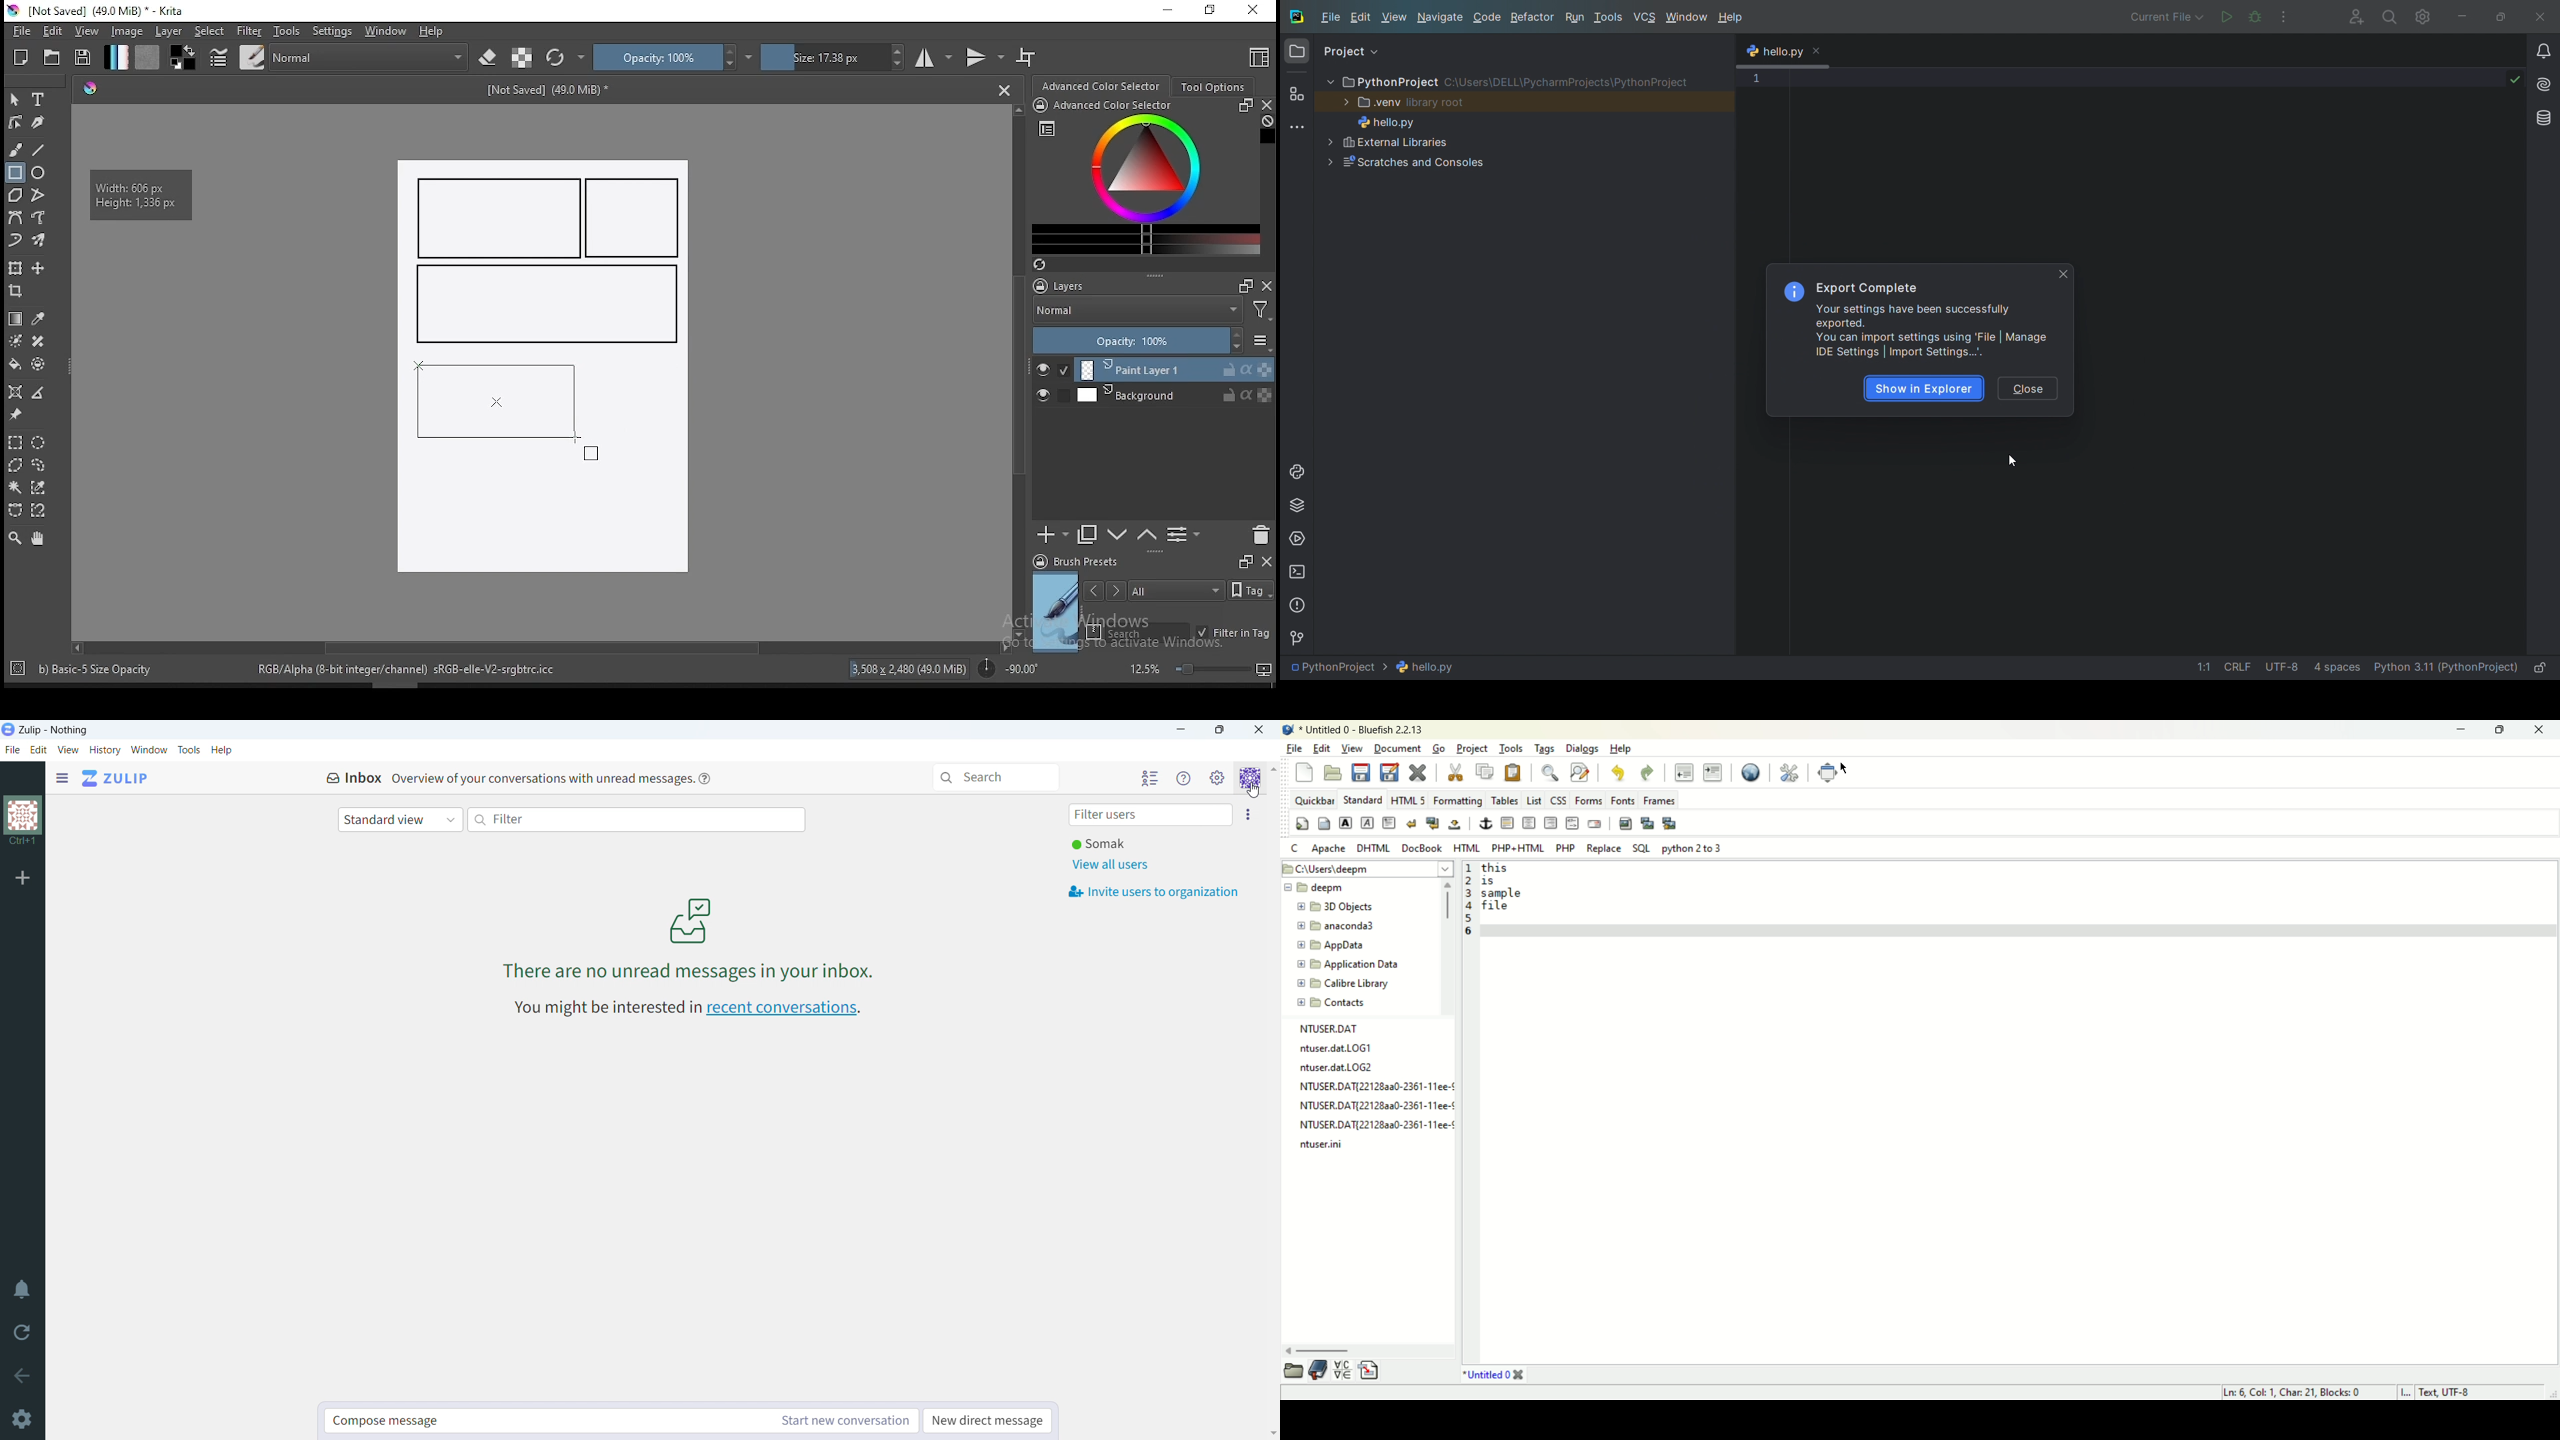 This screenshot has height=1456, width=2576. Describe the element at coordinates (1867, 289) in the screenshot. I see `Export Complete` at that location.